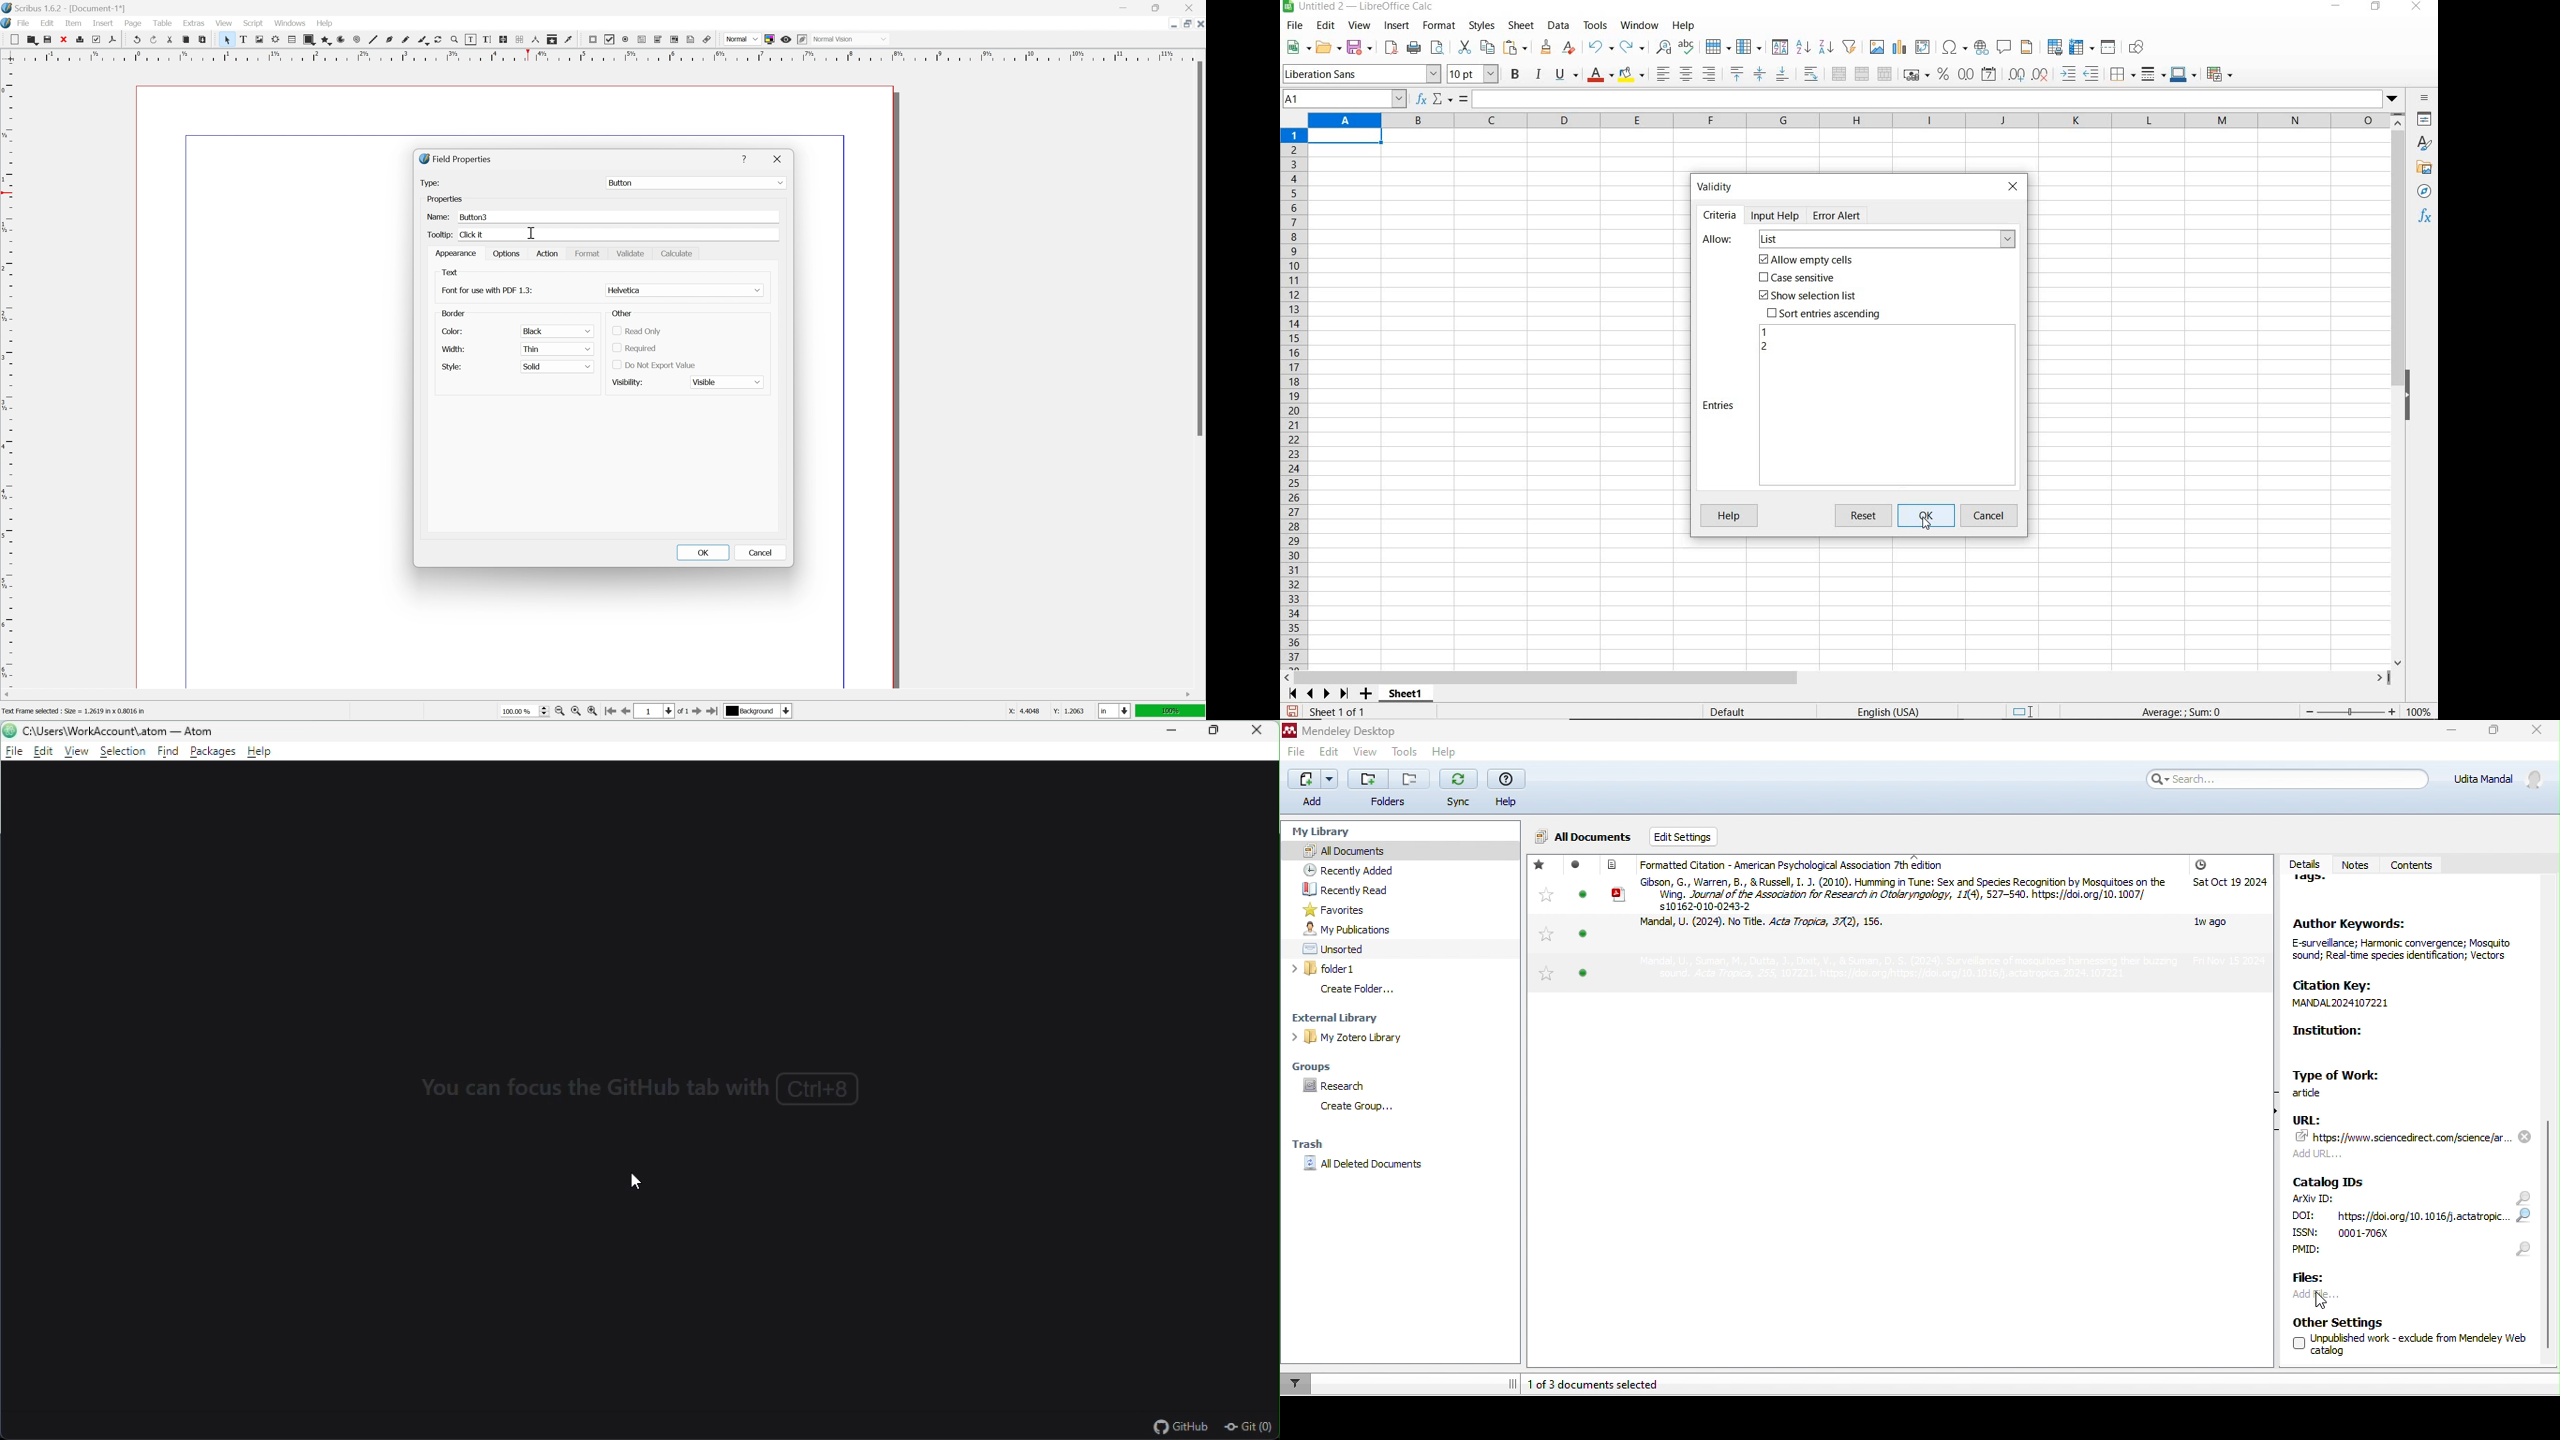  I want to click on favorites, so click(1335, 909).